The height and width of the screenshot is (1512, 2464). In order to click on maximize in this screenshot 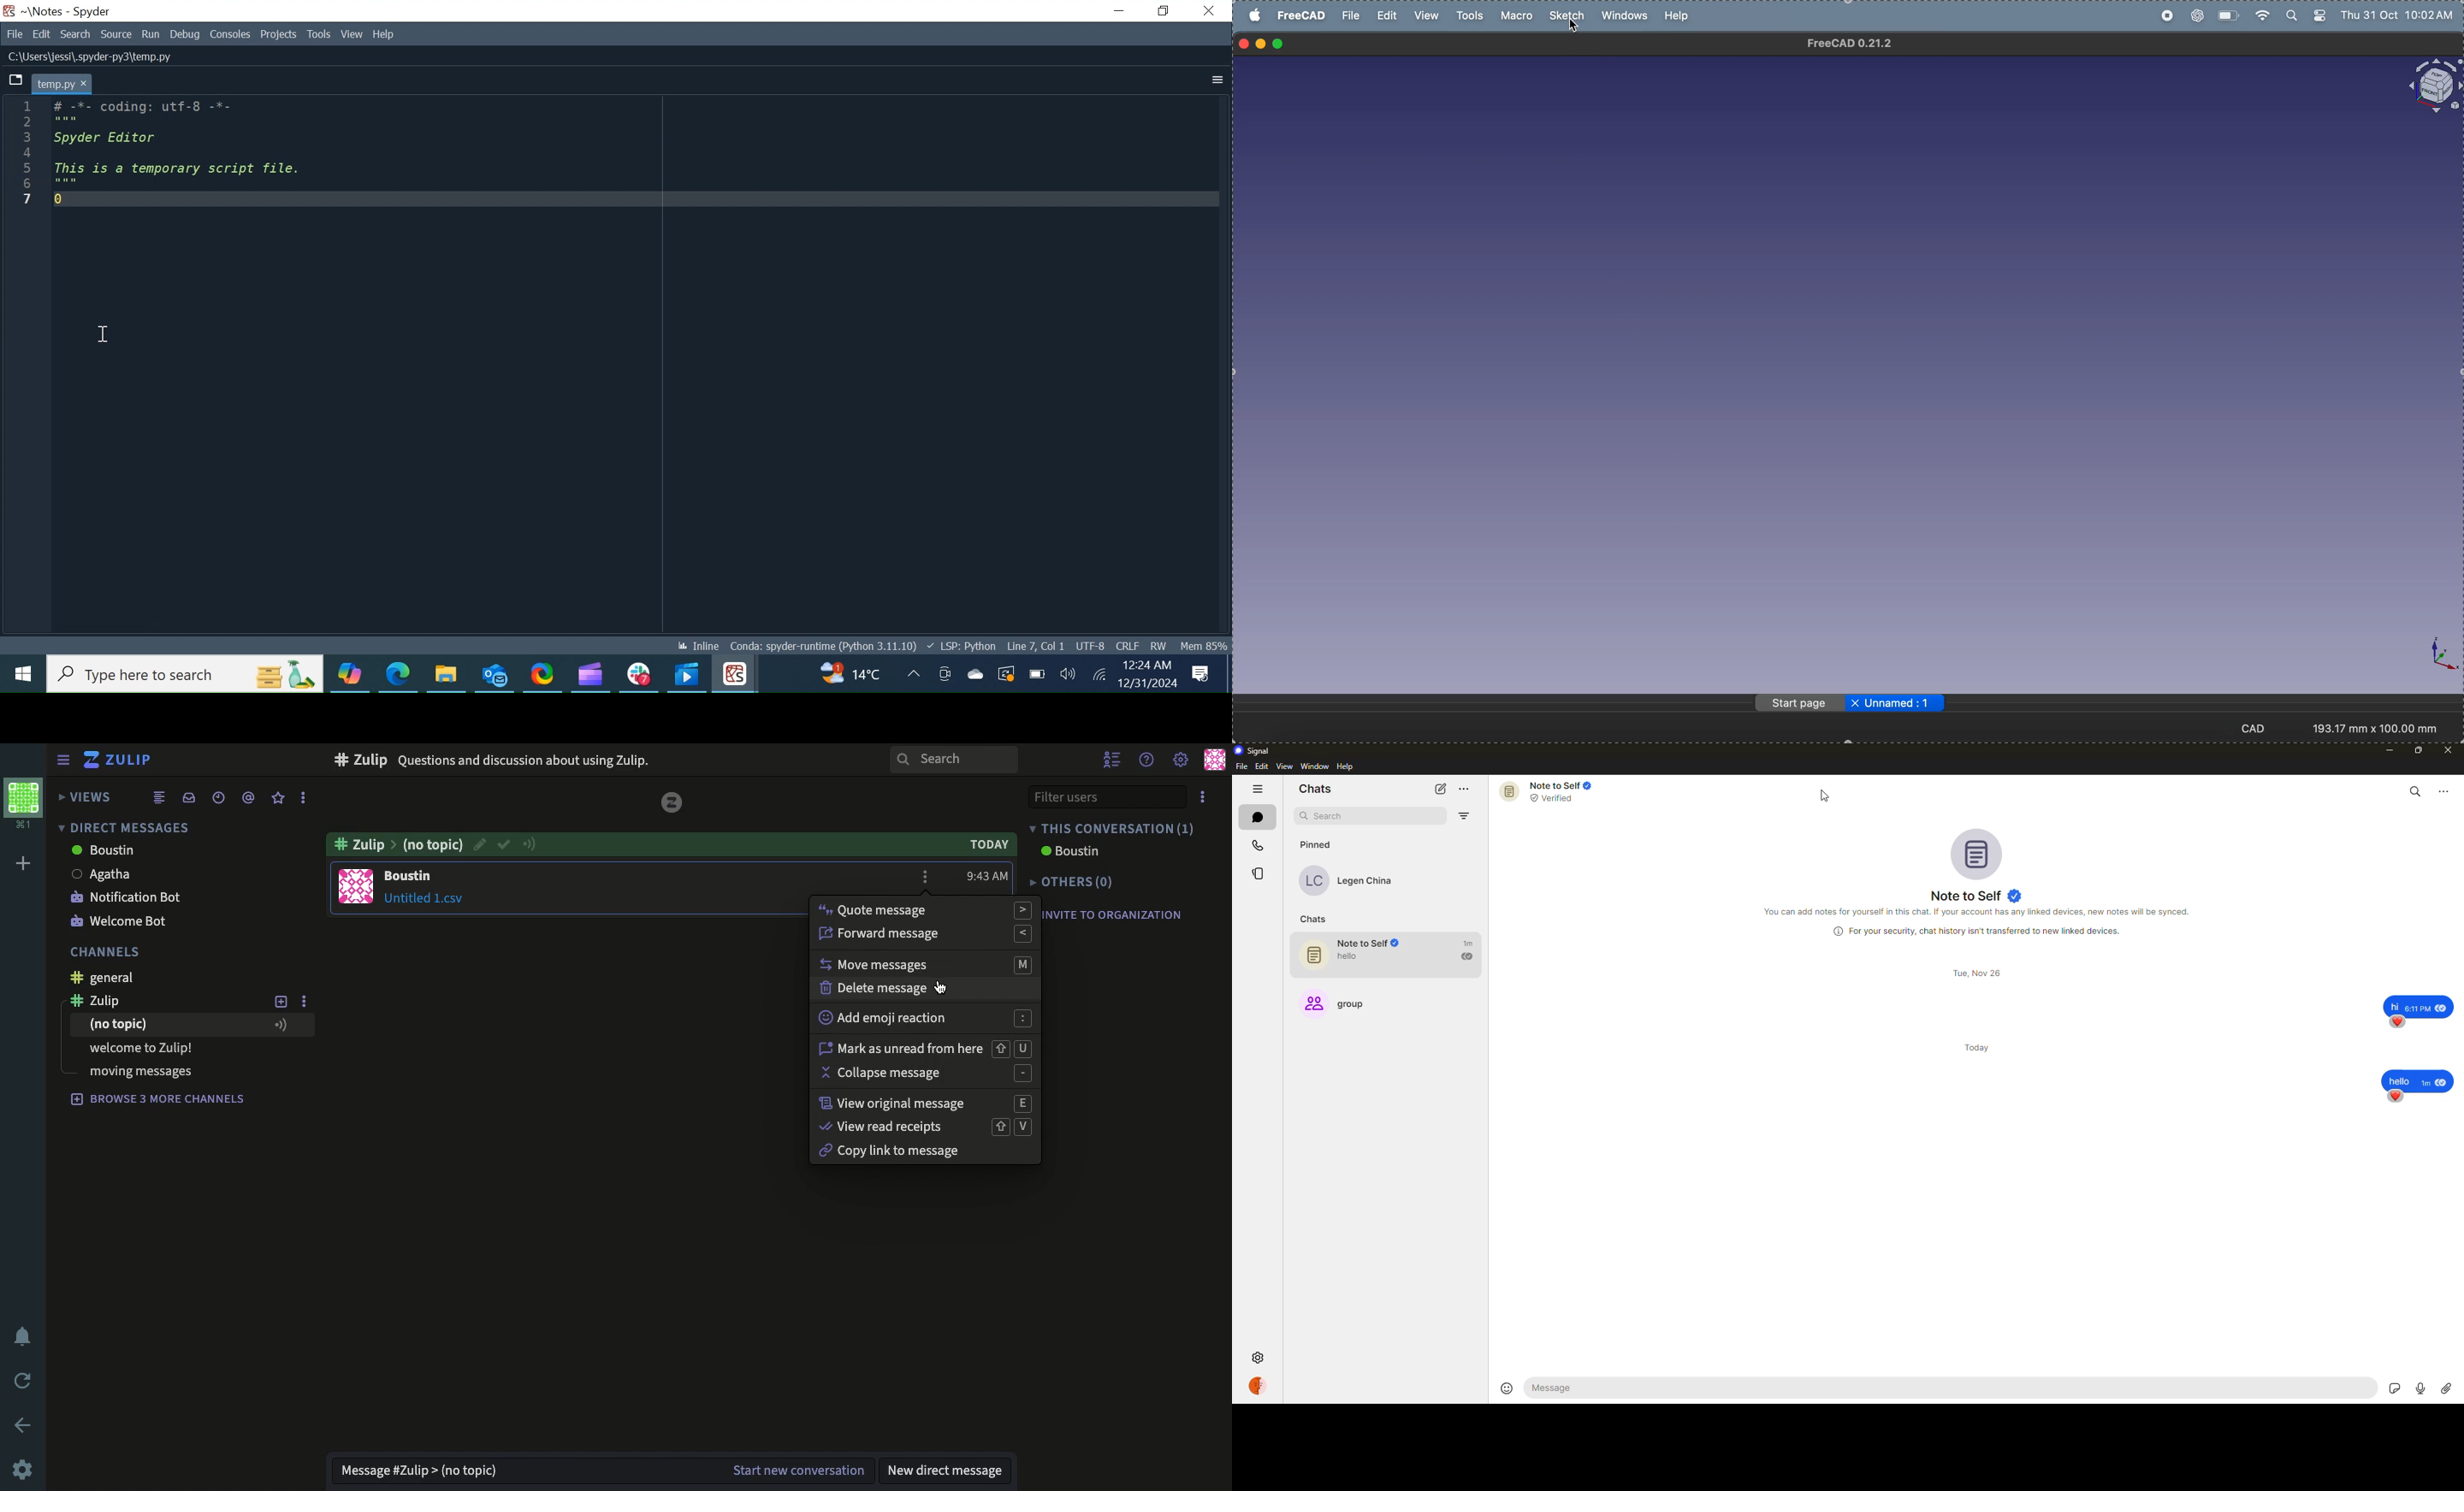, I will do `click(2417, 752)`.